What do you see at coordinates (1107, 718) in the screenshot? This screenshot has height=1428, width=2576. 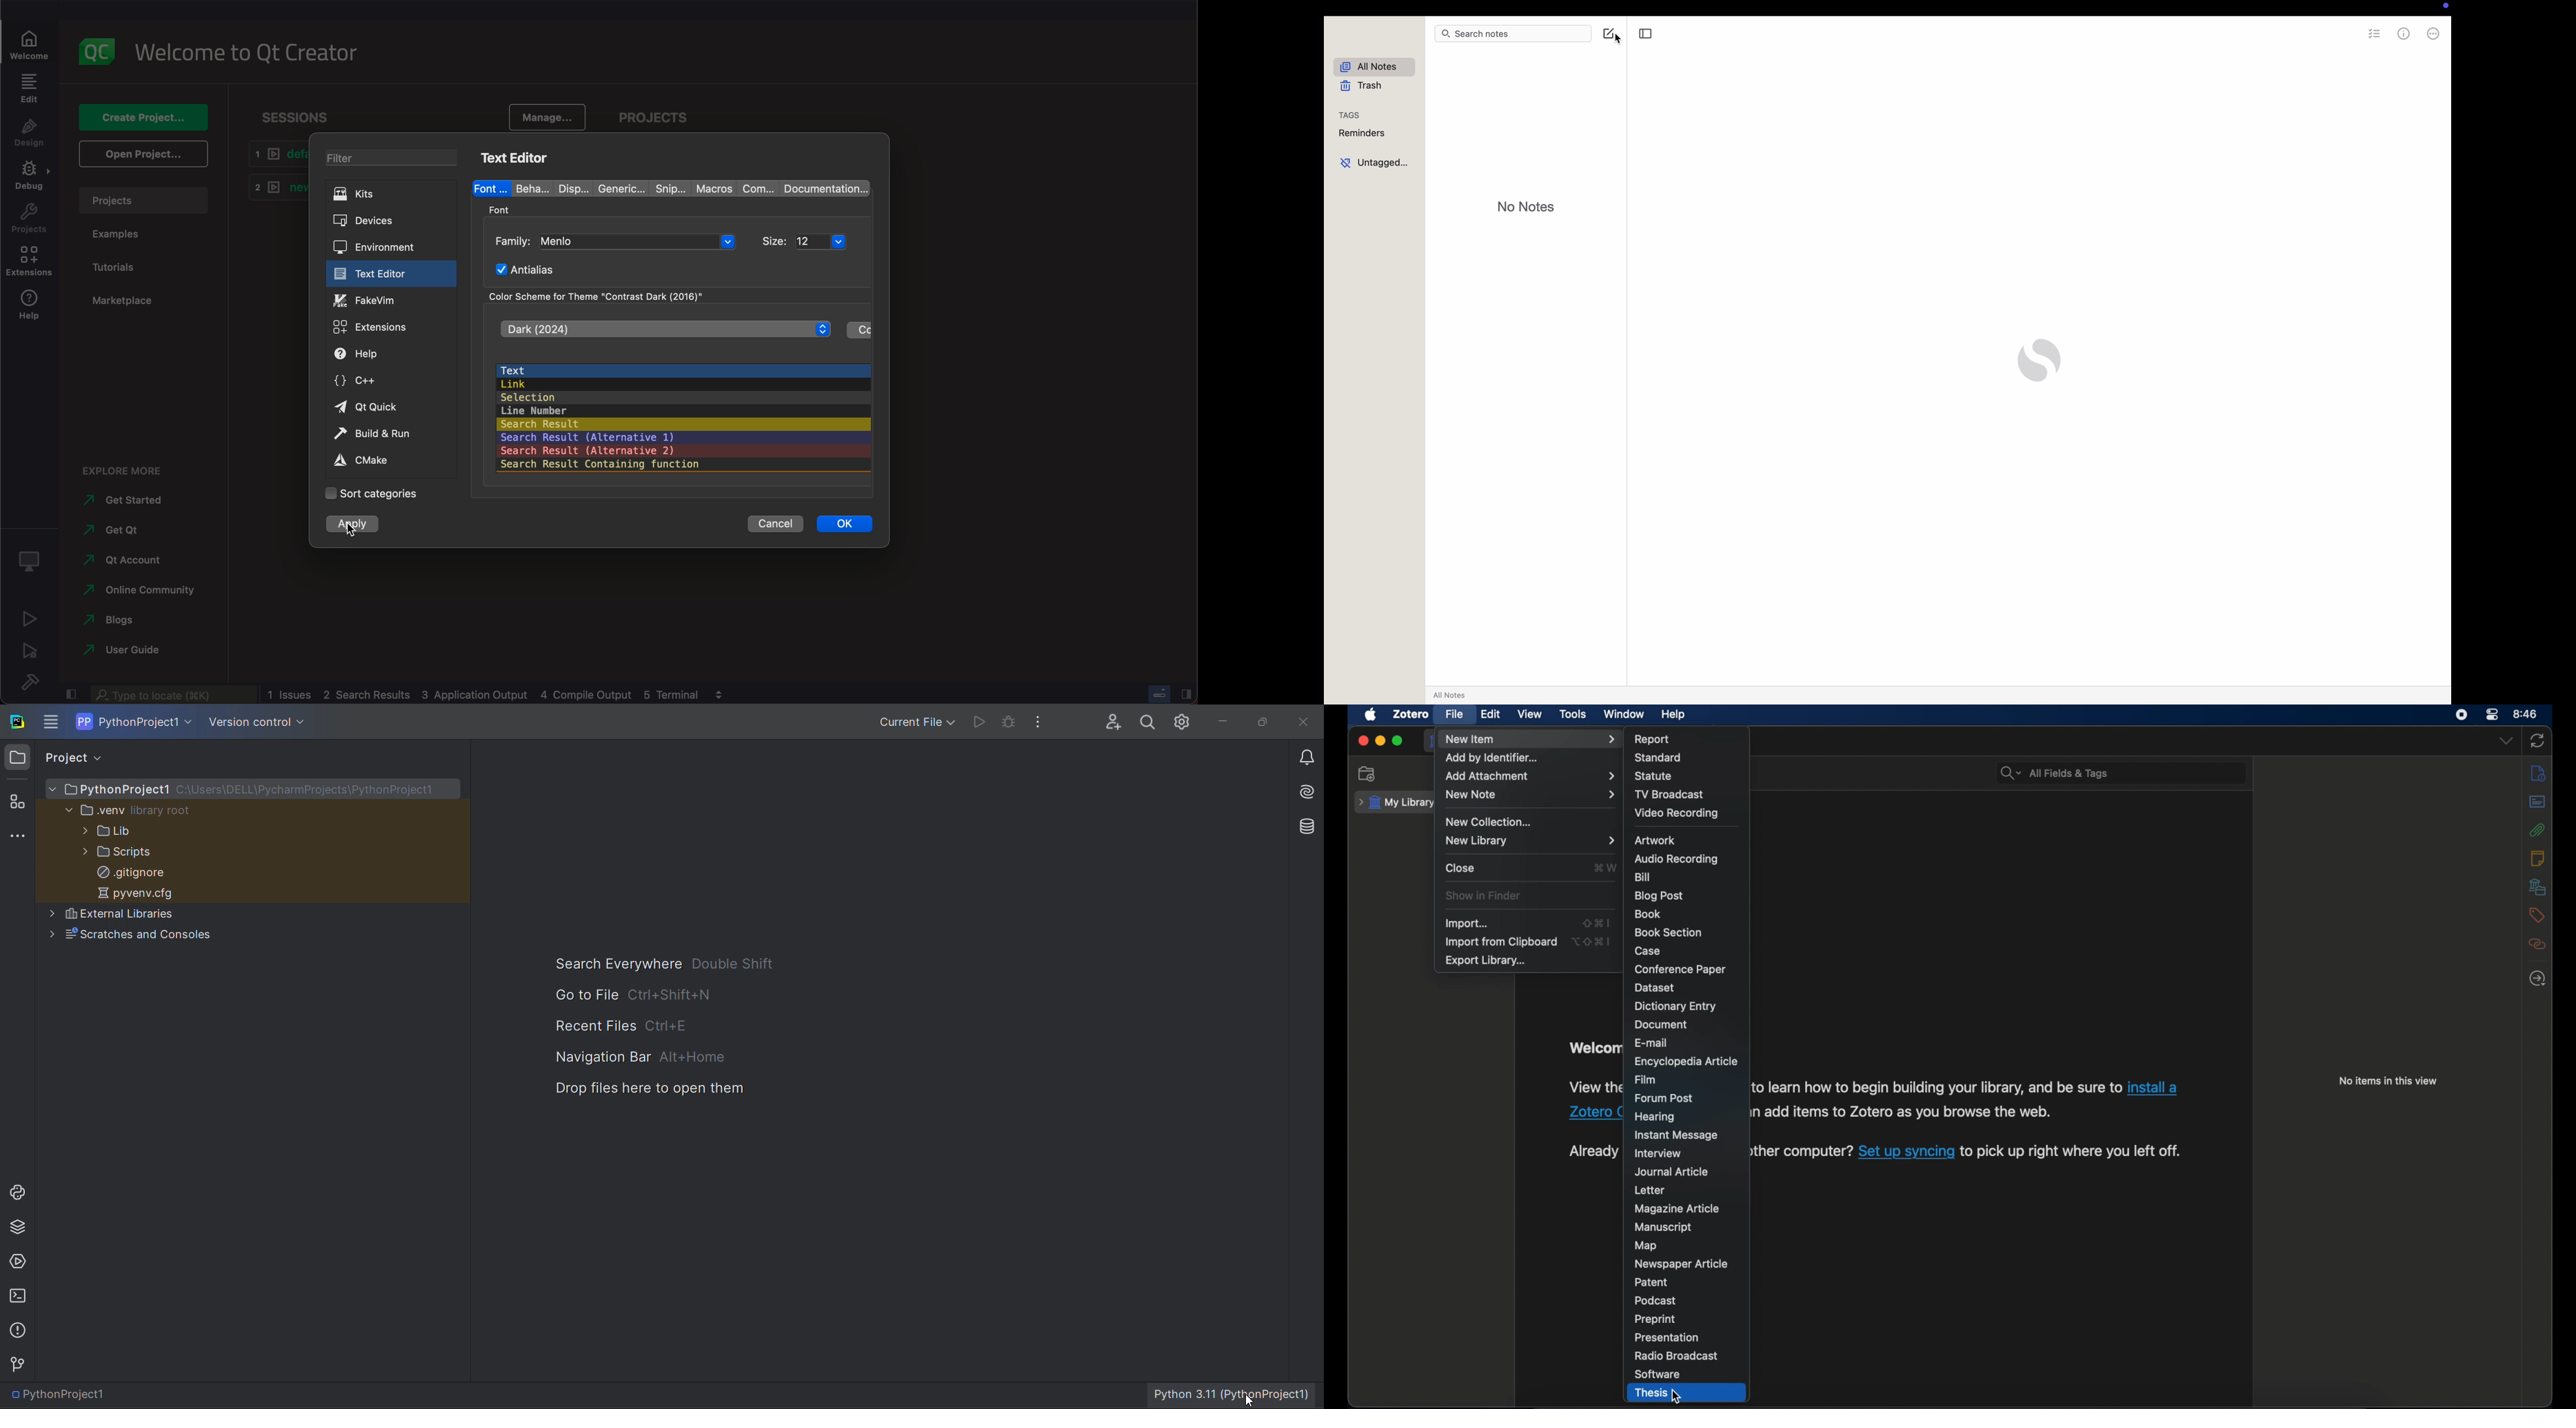 I see `collab` at bounding box center [1107, 718].